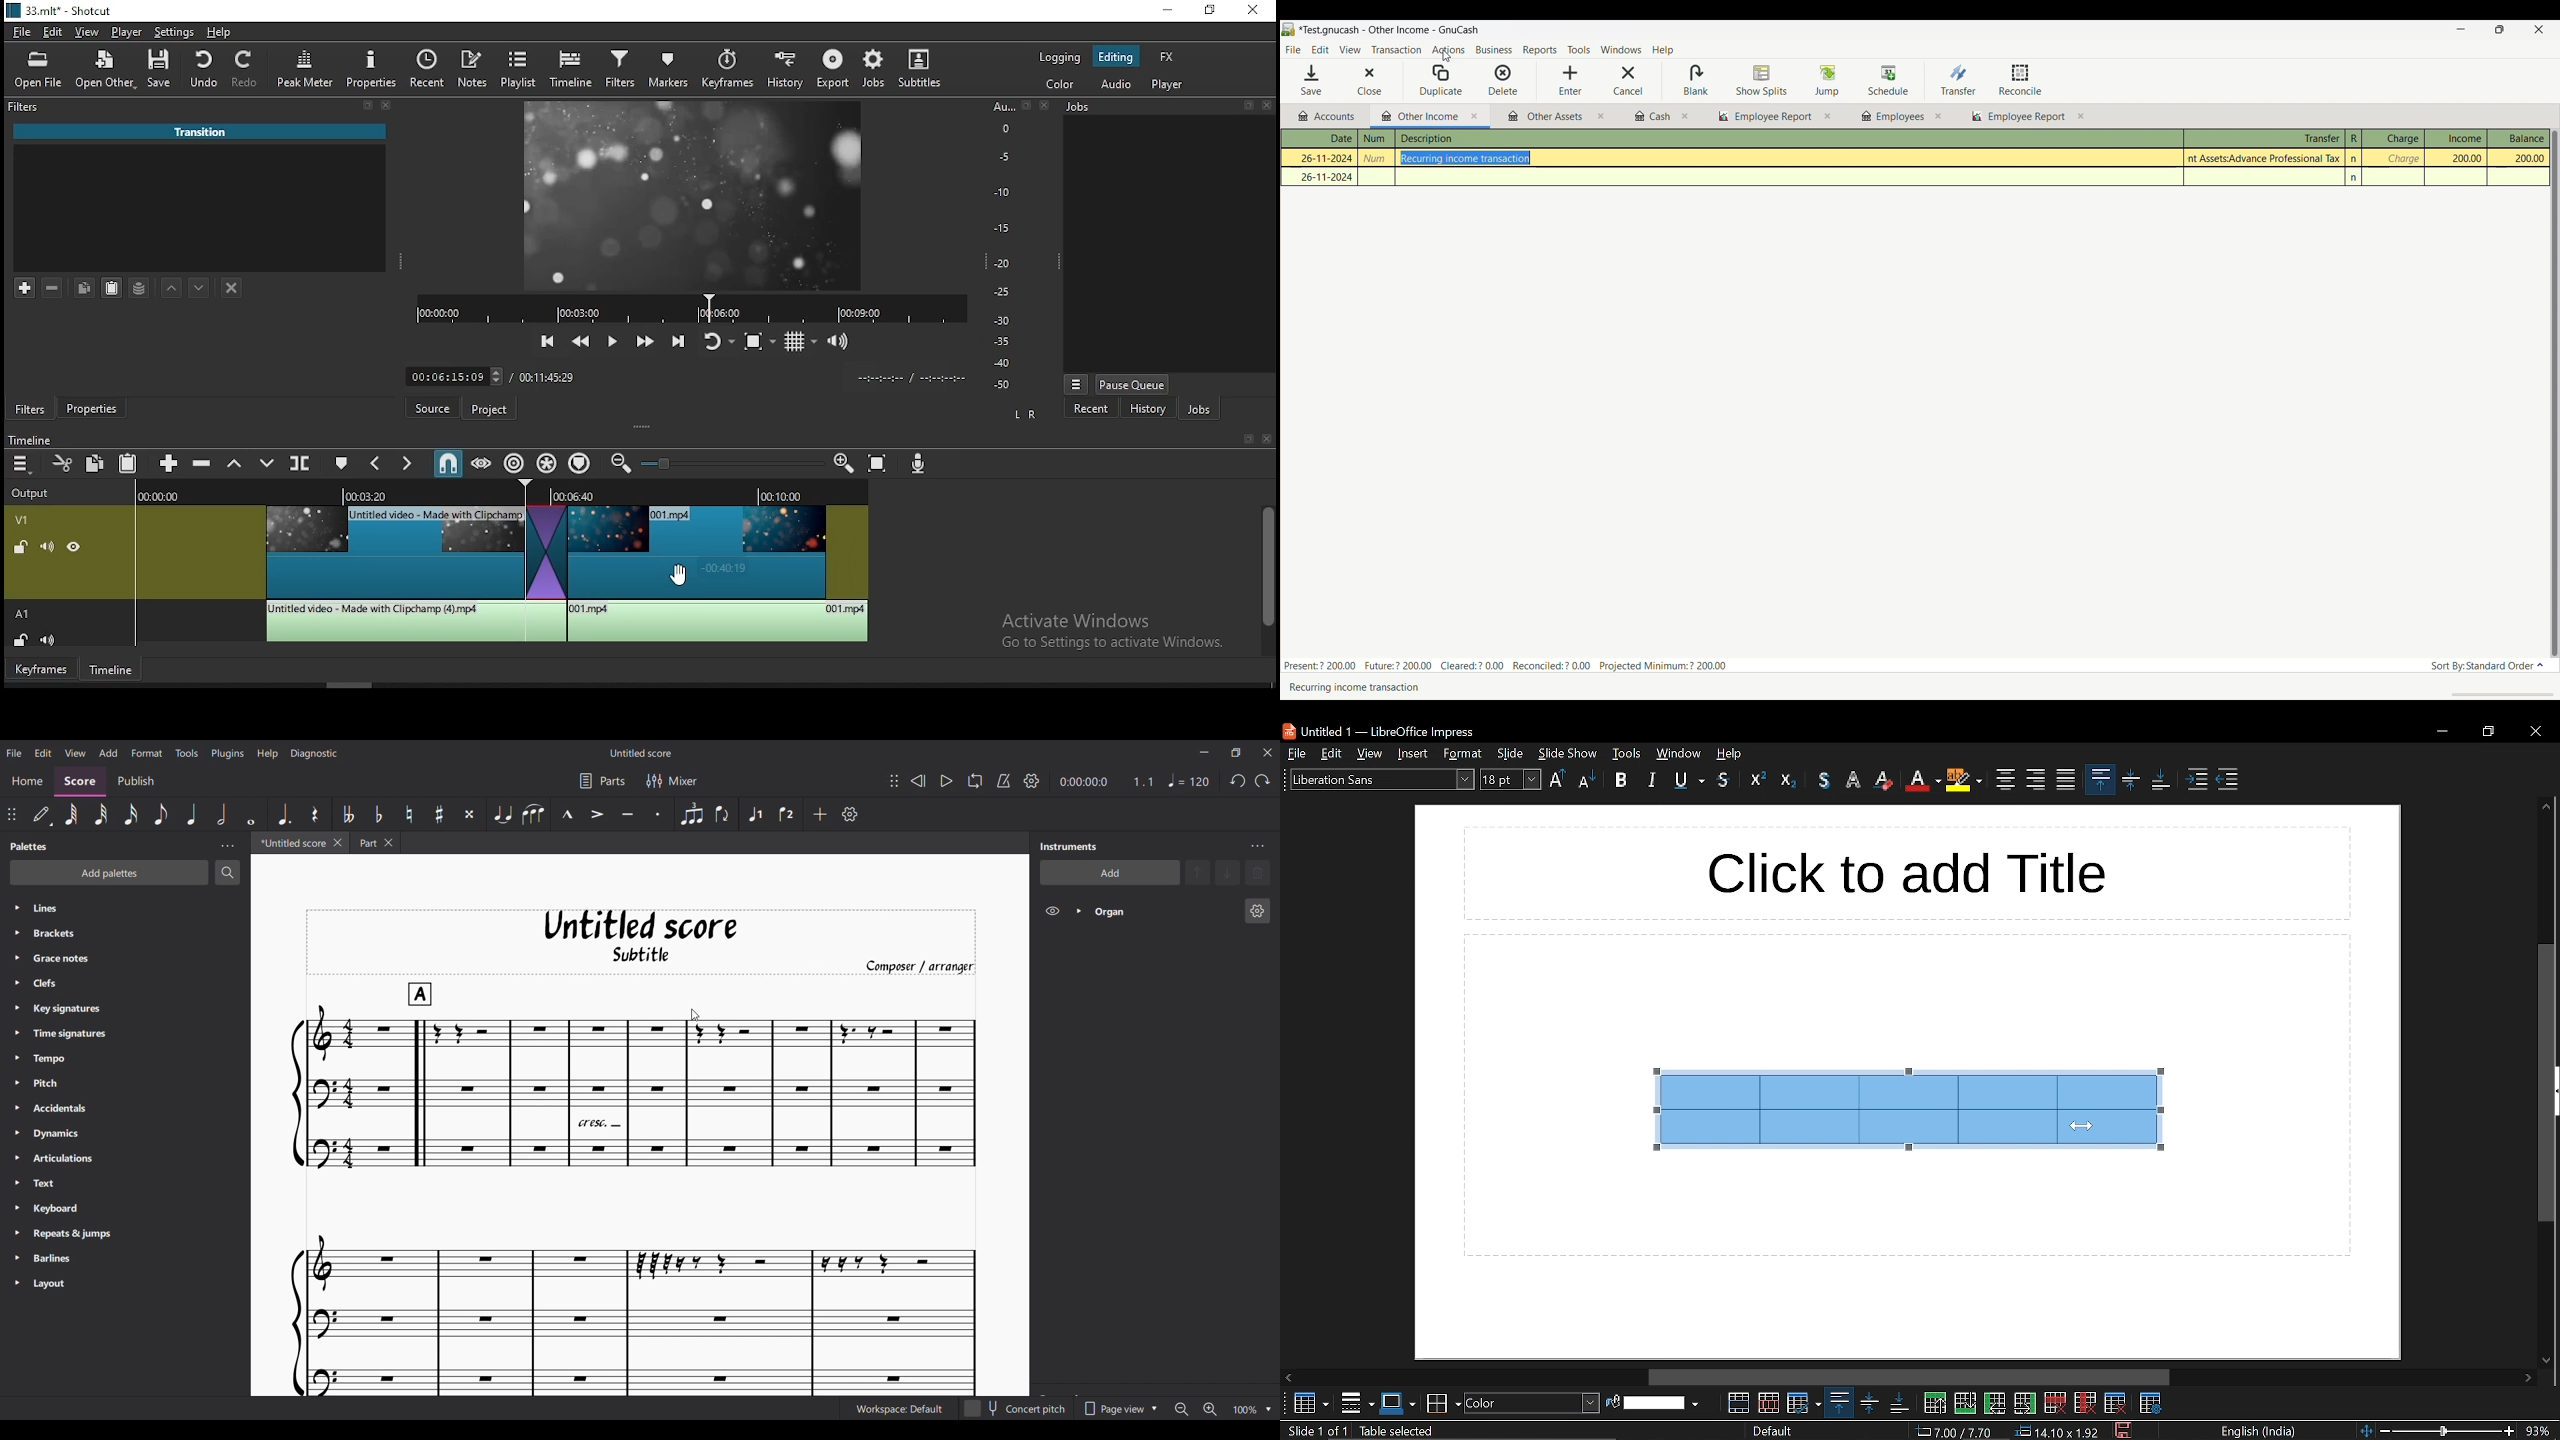 The image size is (2576, 1456). Describe the element at coordinates (172, 33) in the screenshot. I see `settings` at that location.